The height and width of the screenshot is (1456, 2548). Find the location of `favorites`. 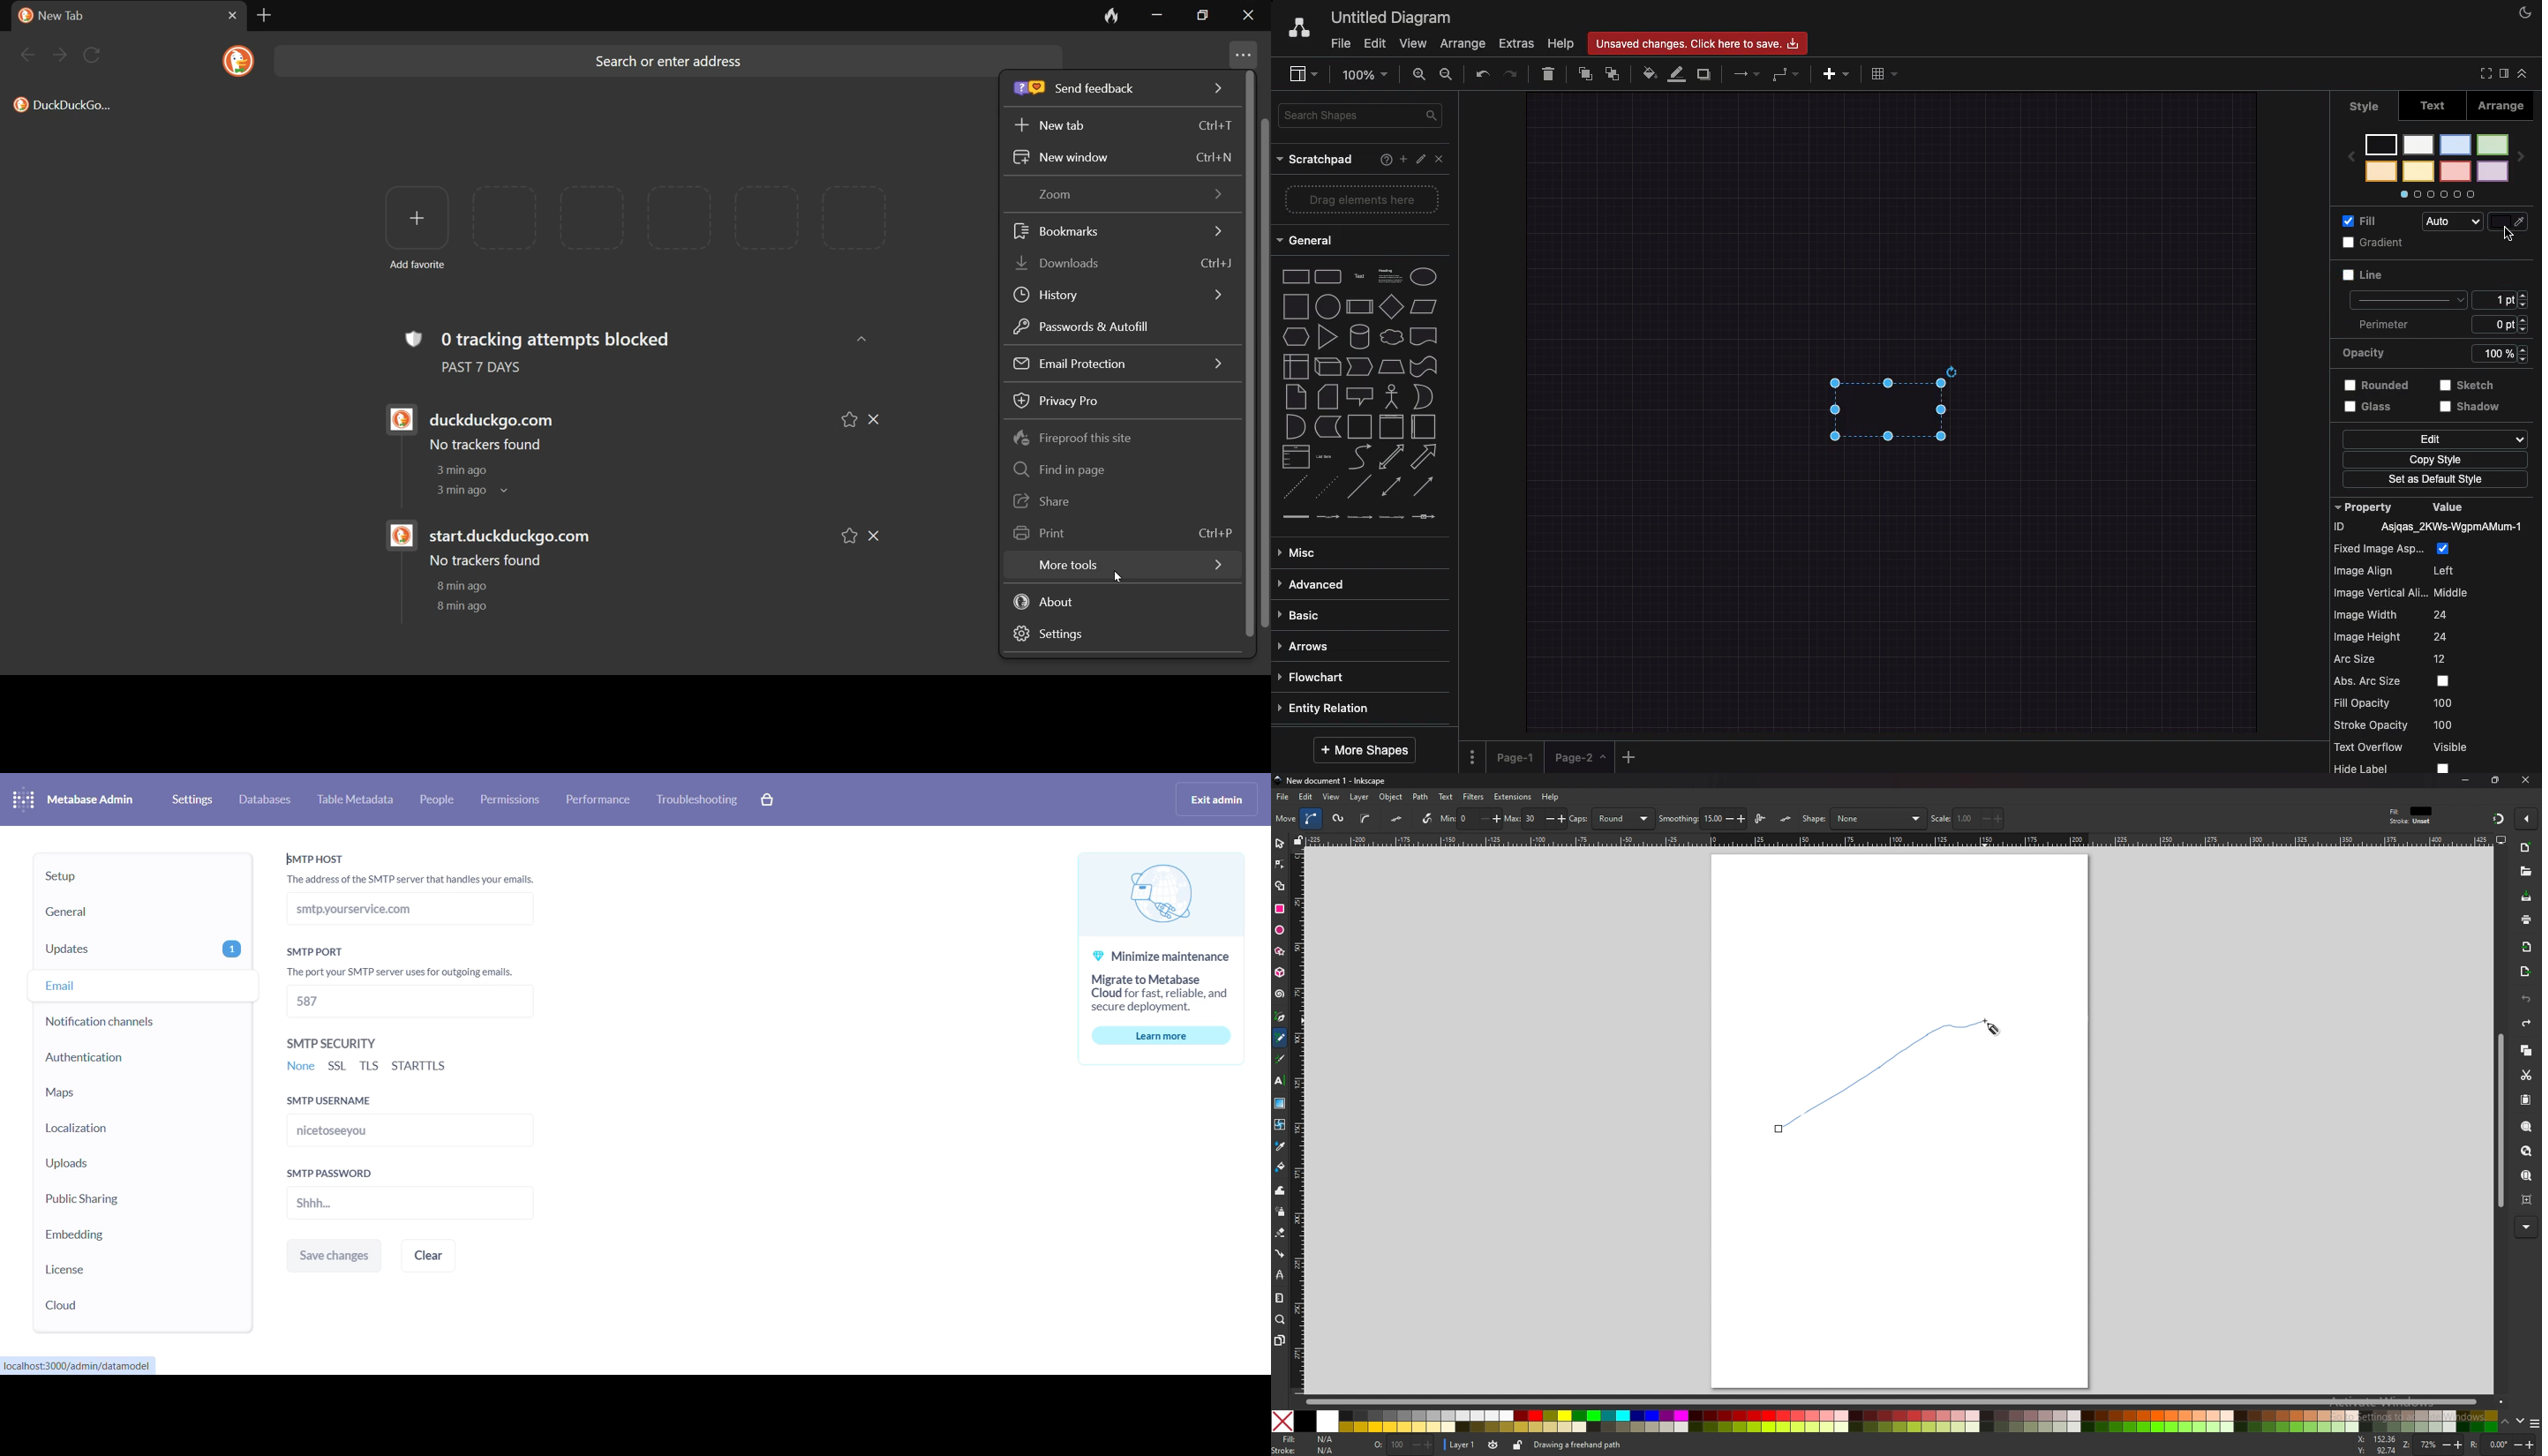

favorites is located at coordinates (849, 416).